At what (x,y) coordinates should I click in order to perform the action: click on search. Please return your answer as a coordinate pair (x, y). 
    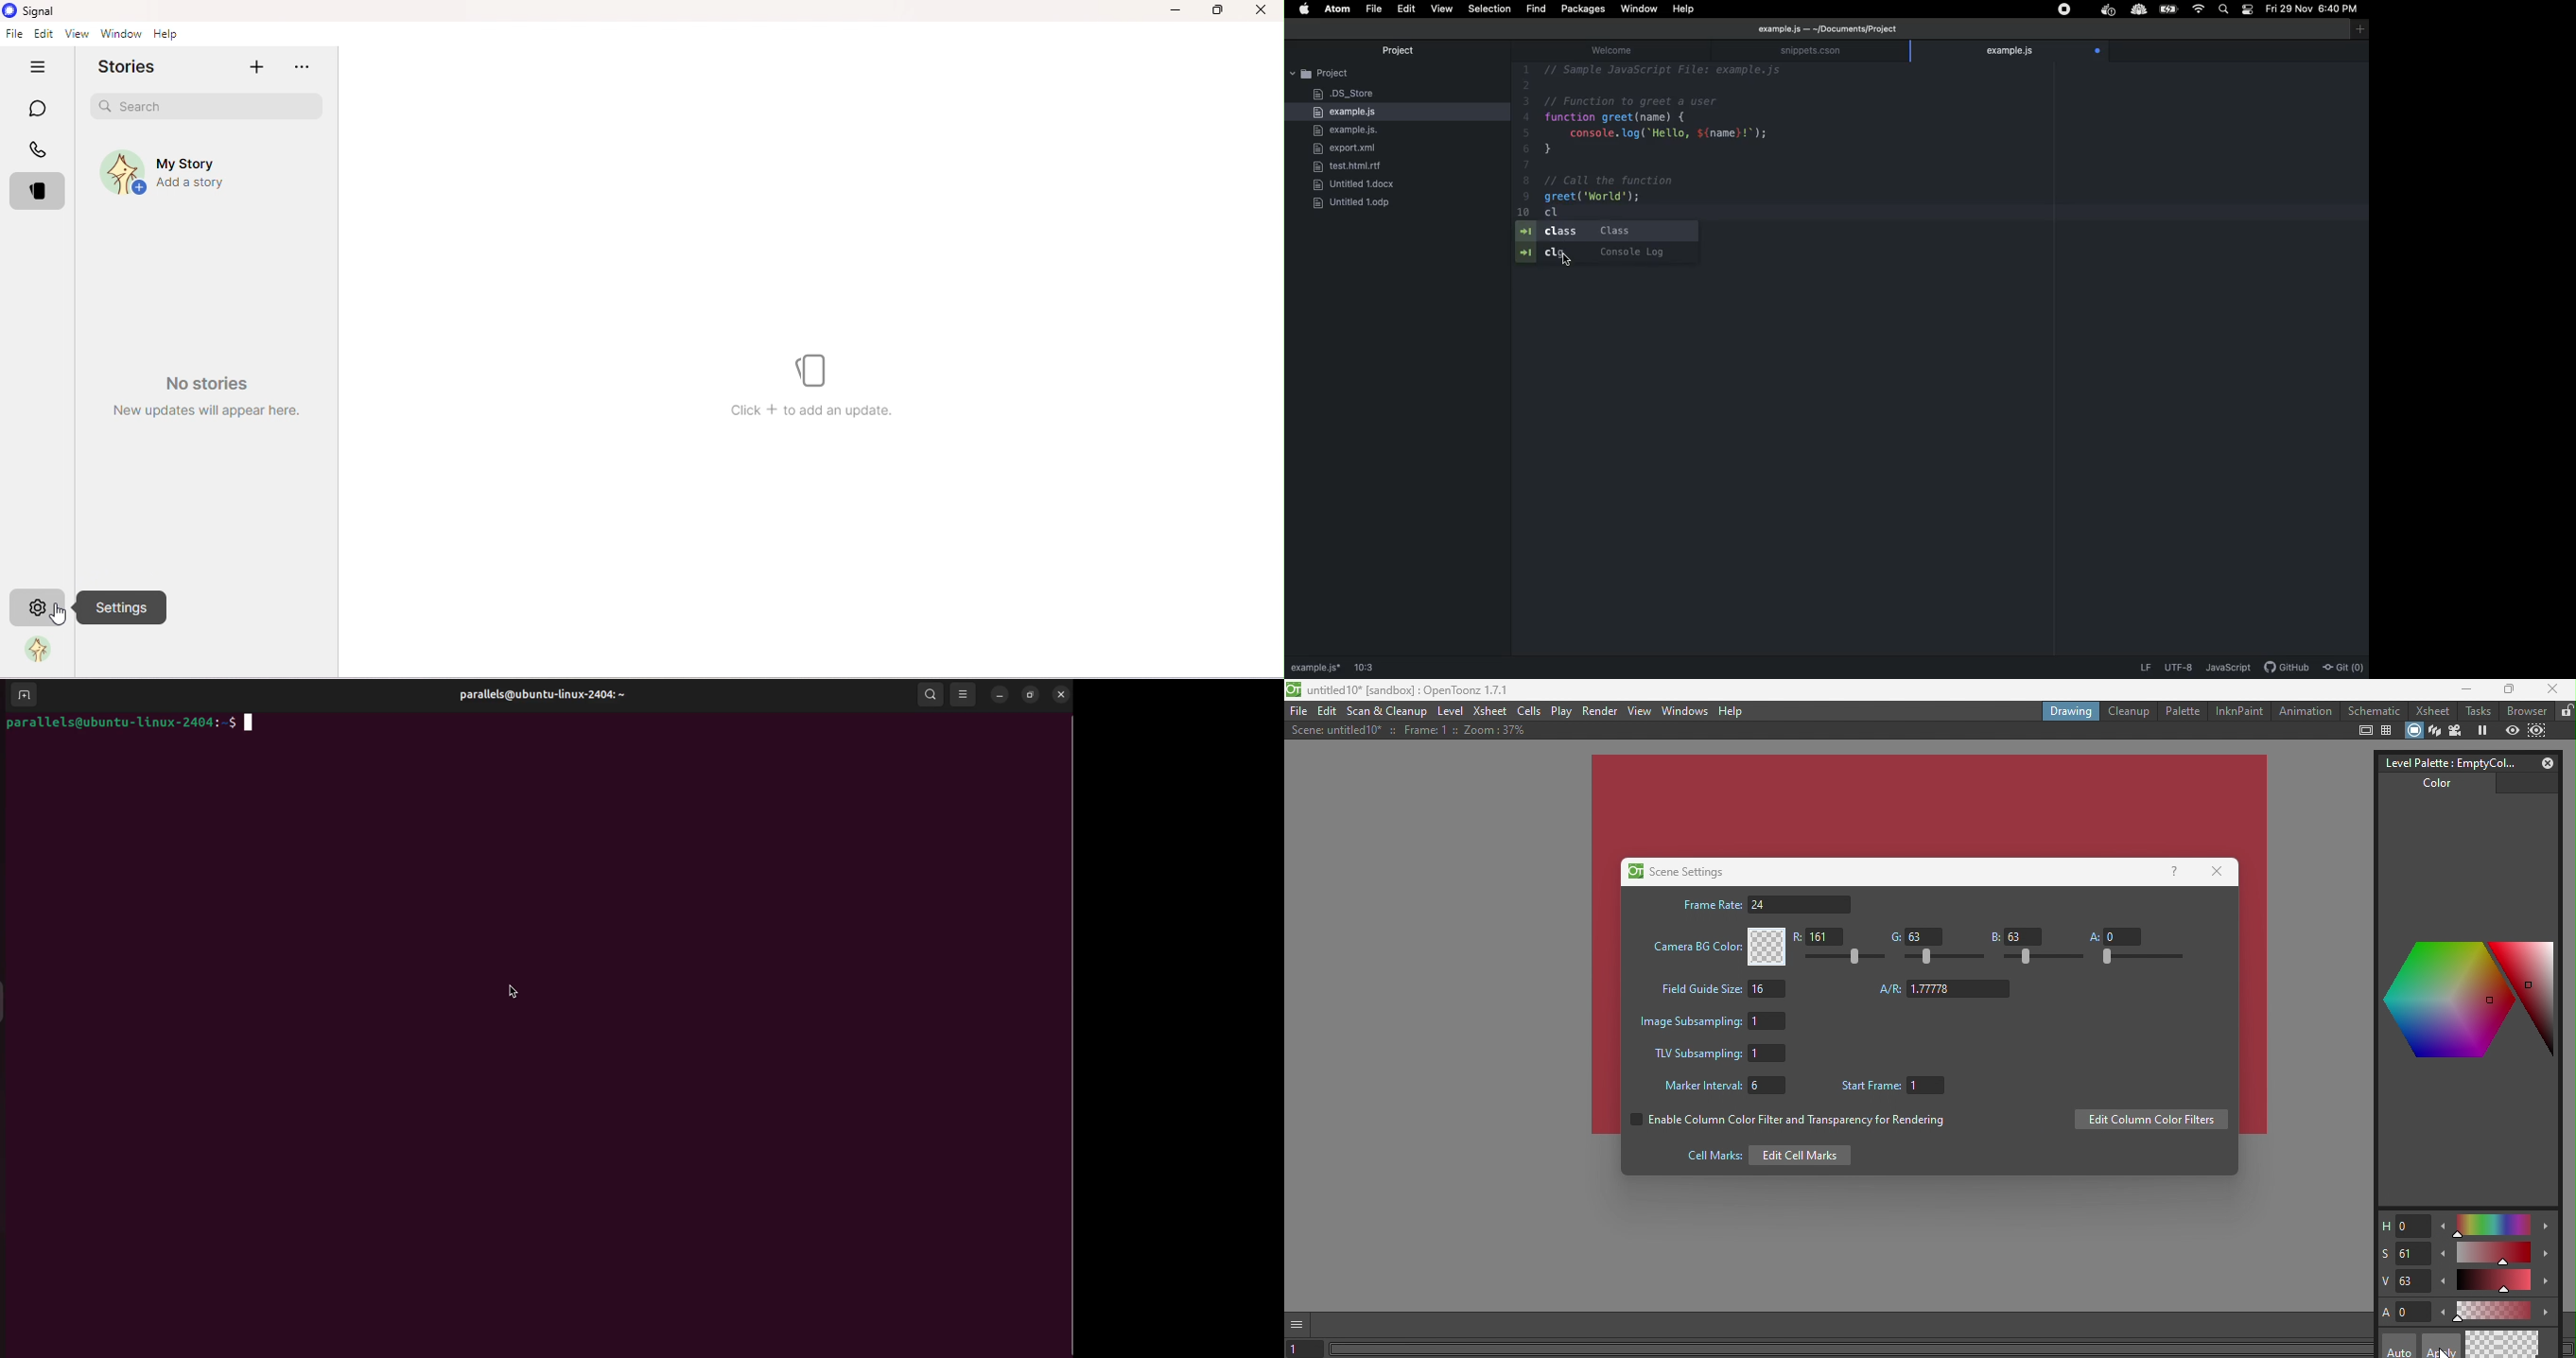
    Looking at the image, I should click on (931, 694).